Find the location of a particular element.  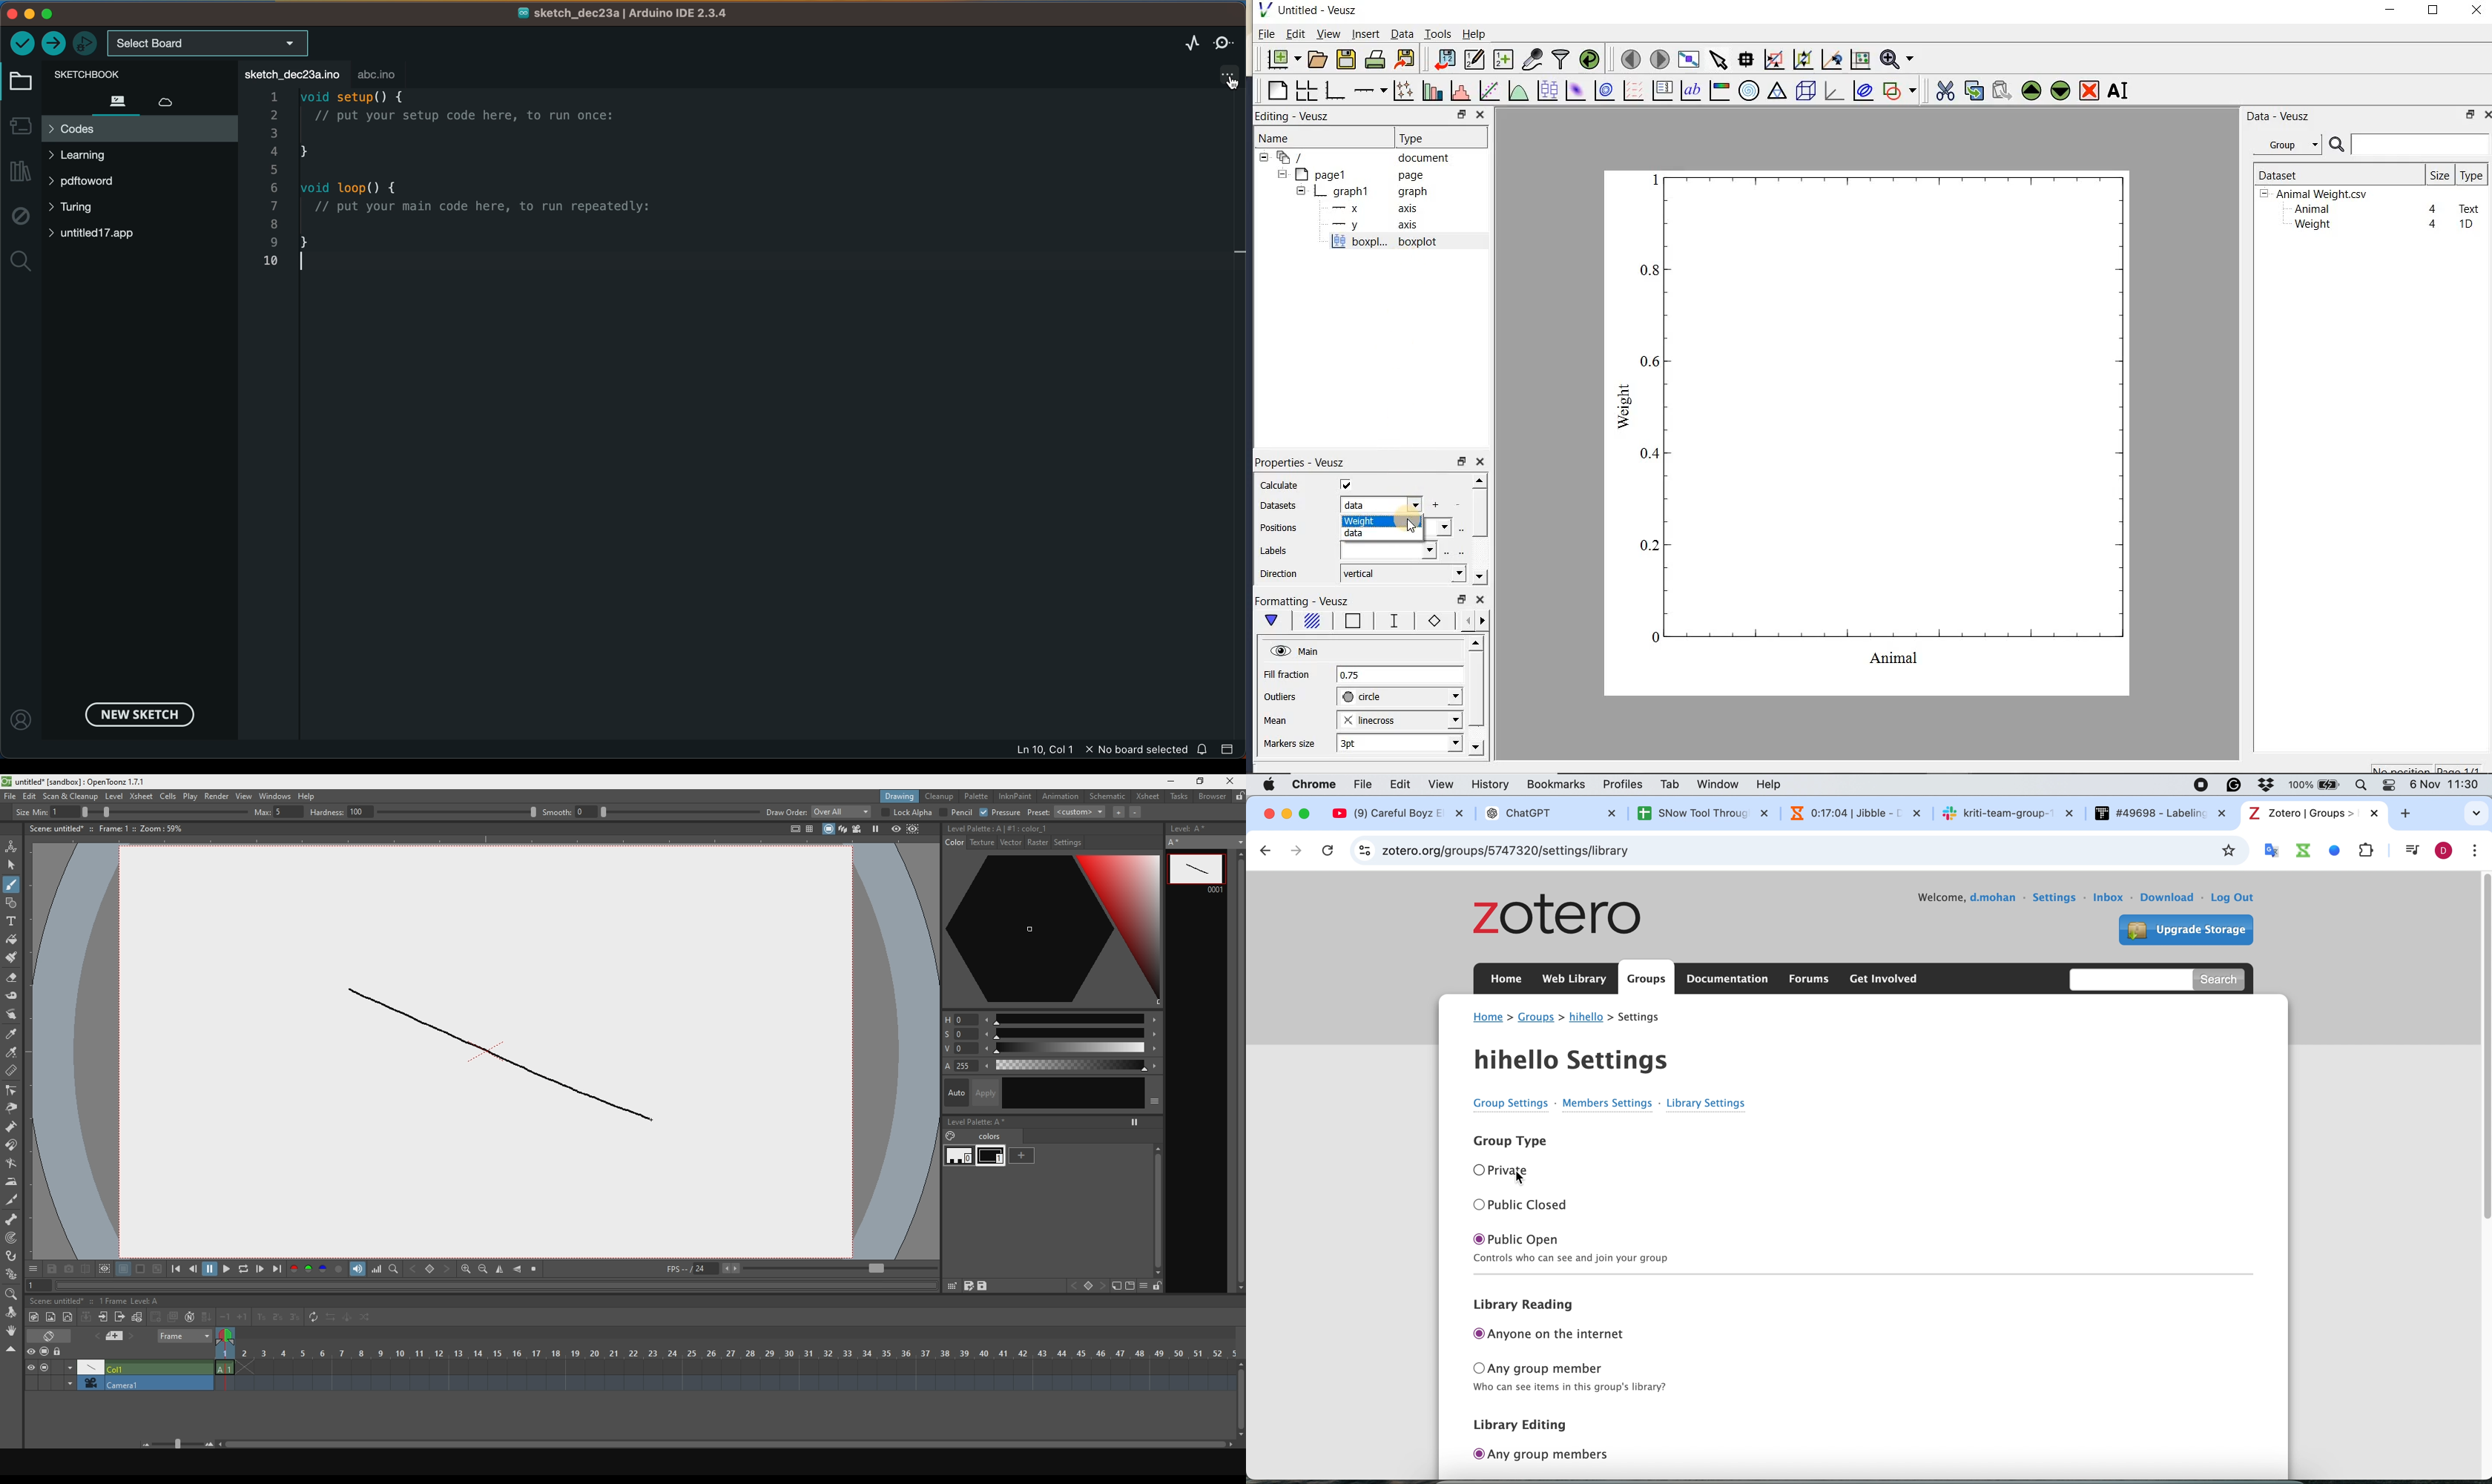

Apple logo is located at coordinates (1269, 784).